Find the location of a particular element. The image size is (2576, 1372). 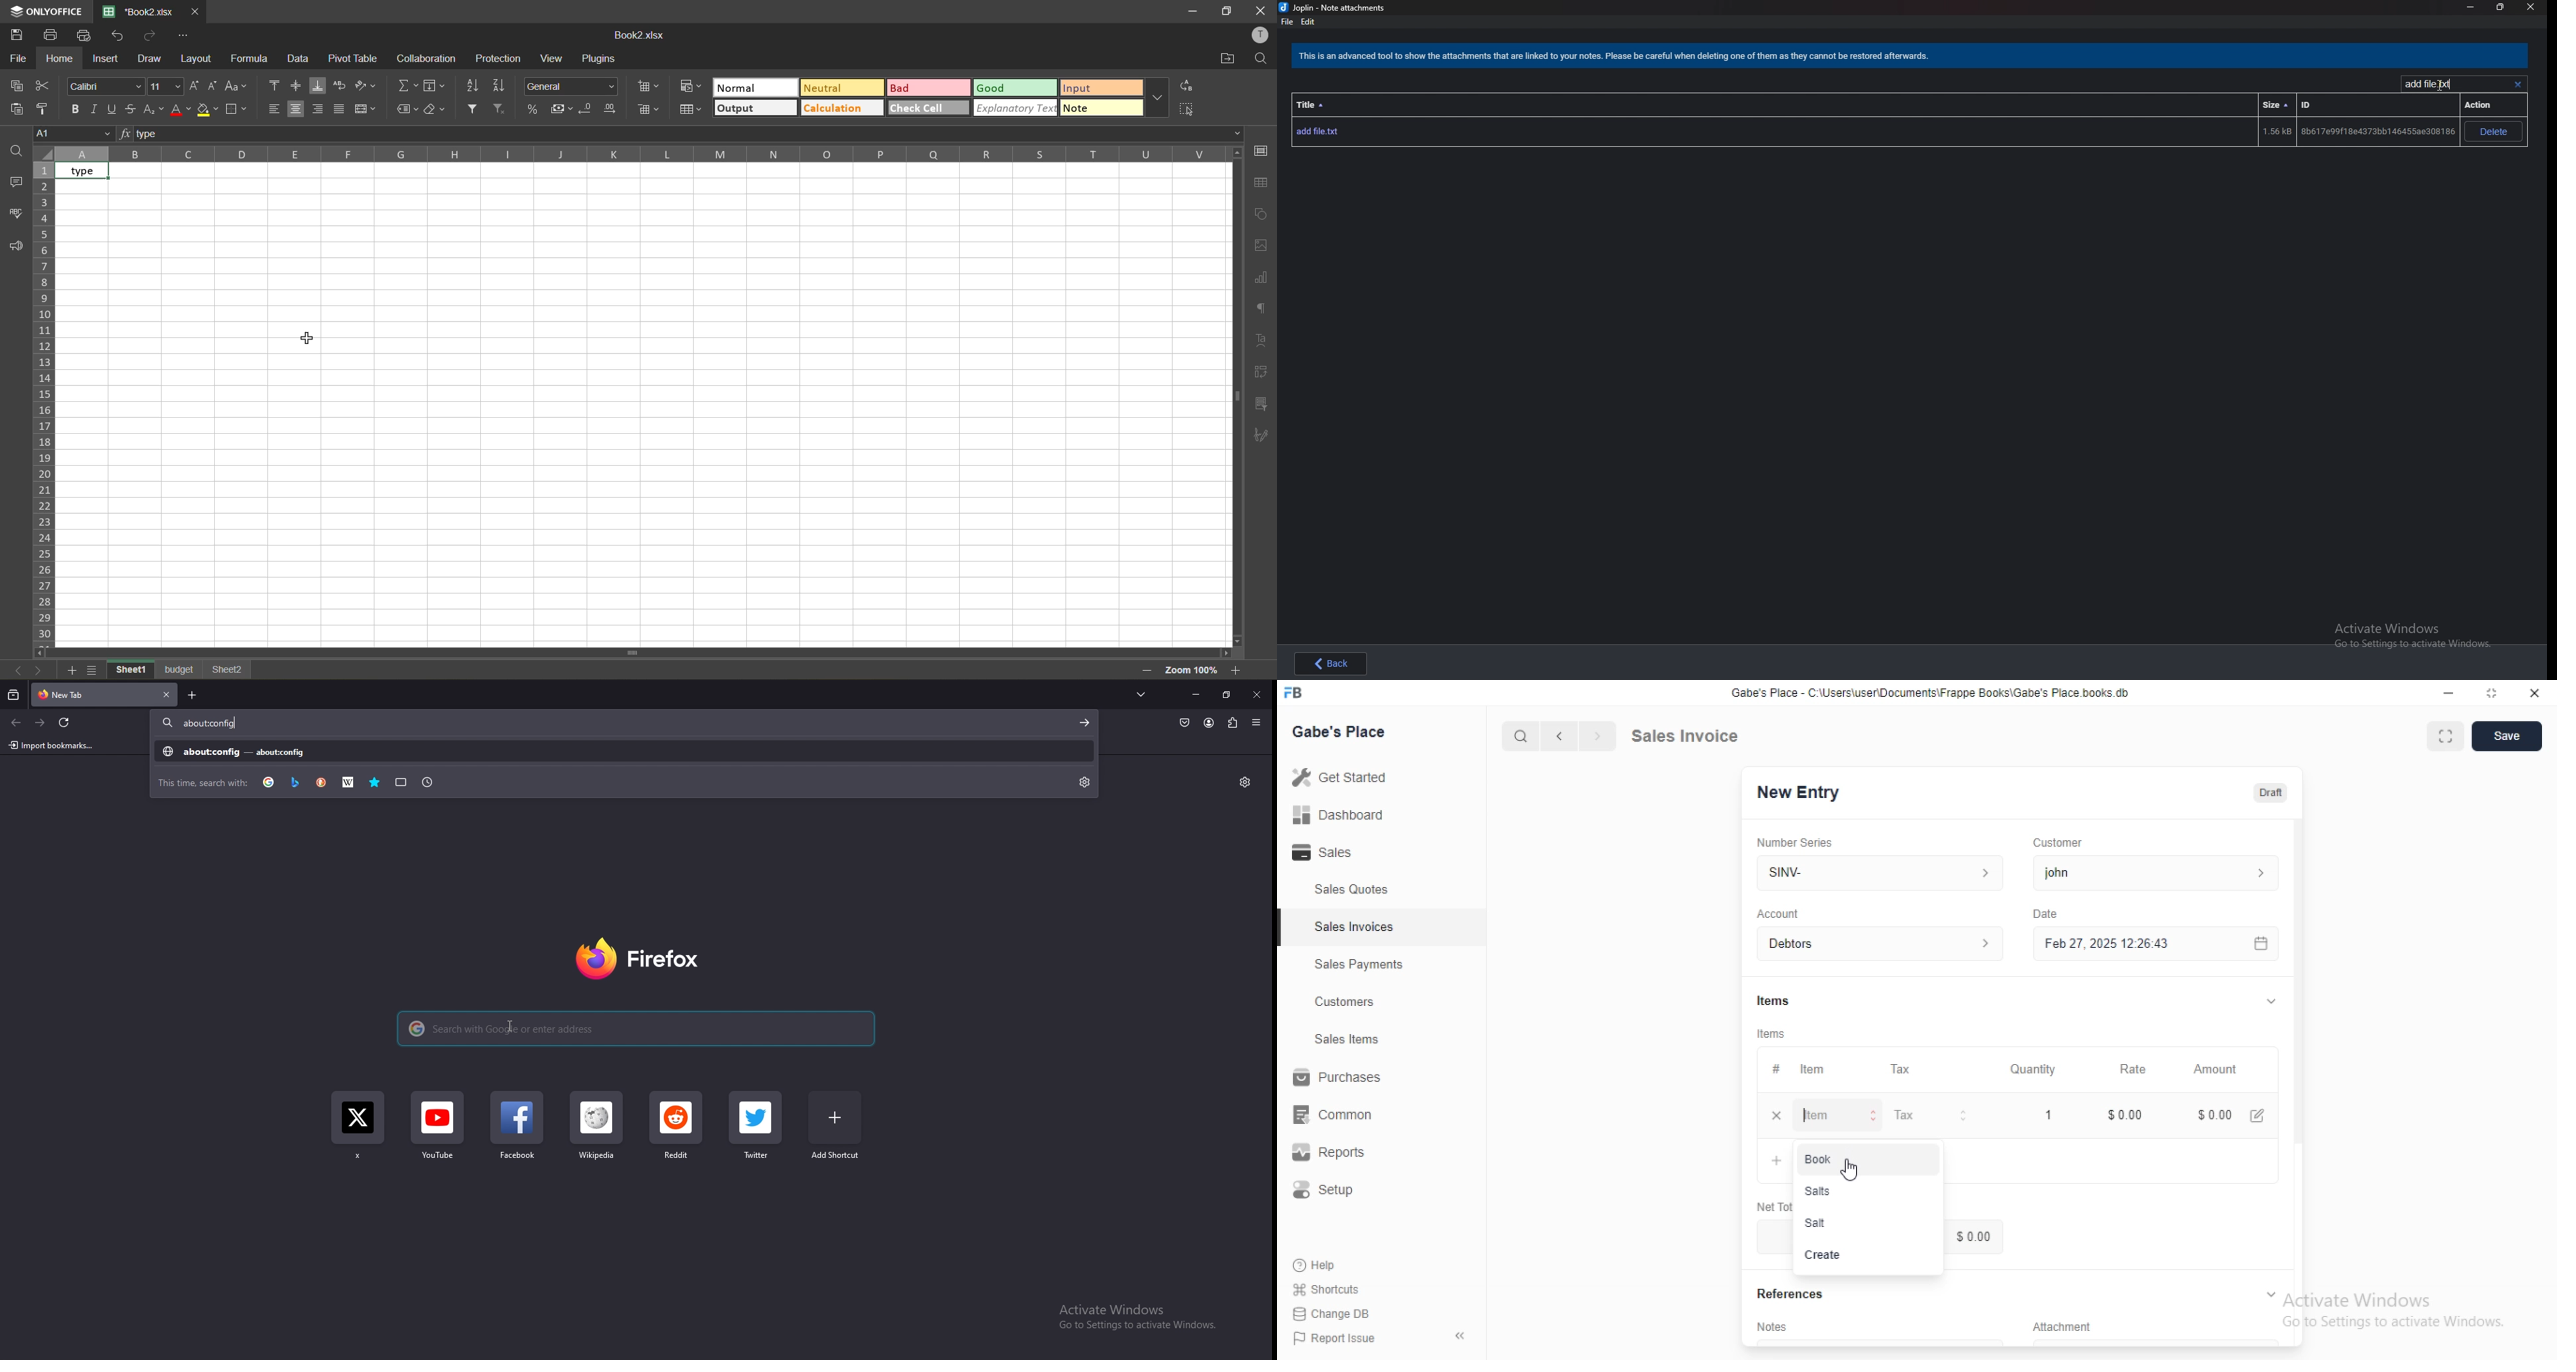

References is located at coordinates (1787, 1295).